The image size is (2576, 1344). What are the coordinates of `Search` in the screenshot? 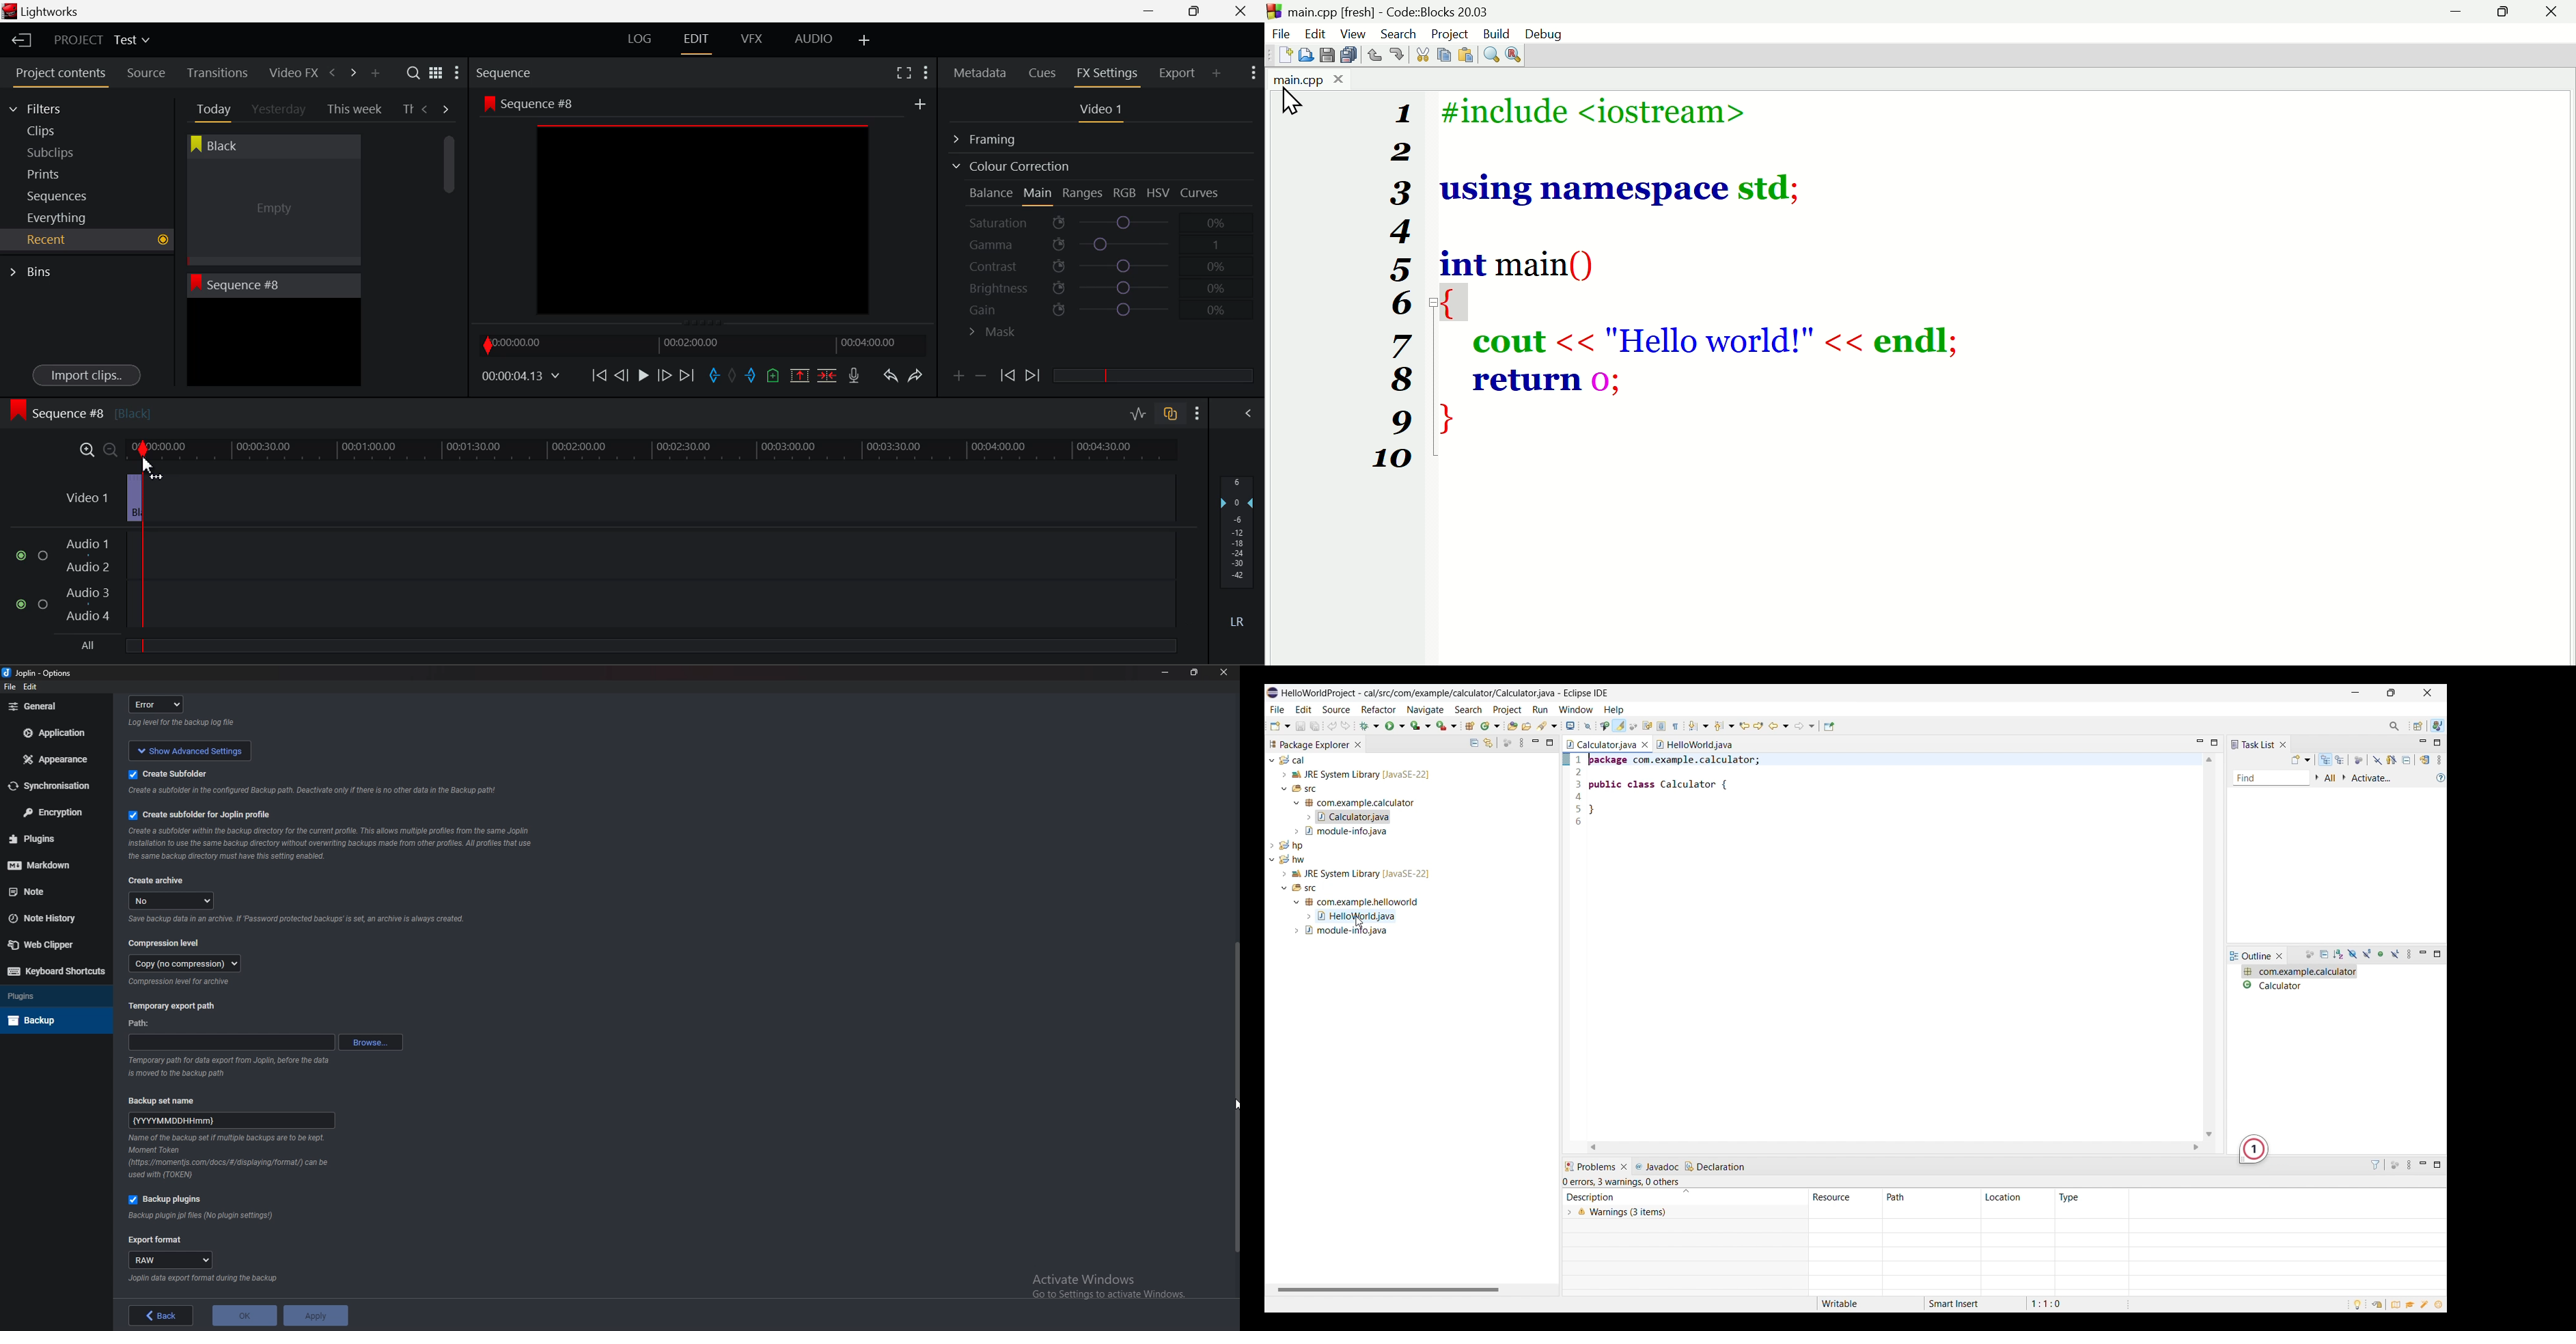 It's located at (415, 73).